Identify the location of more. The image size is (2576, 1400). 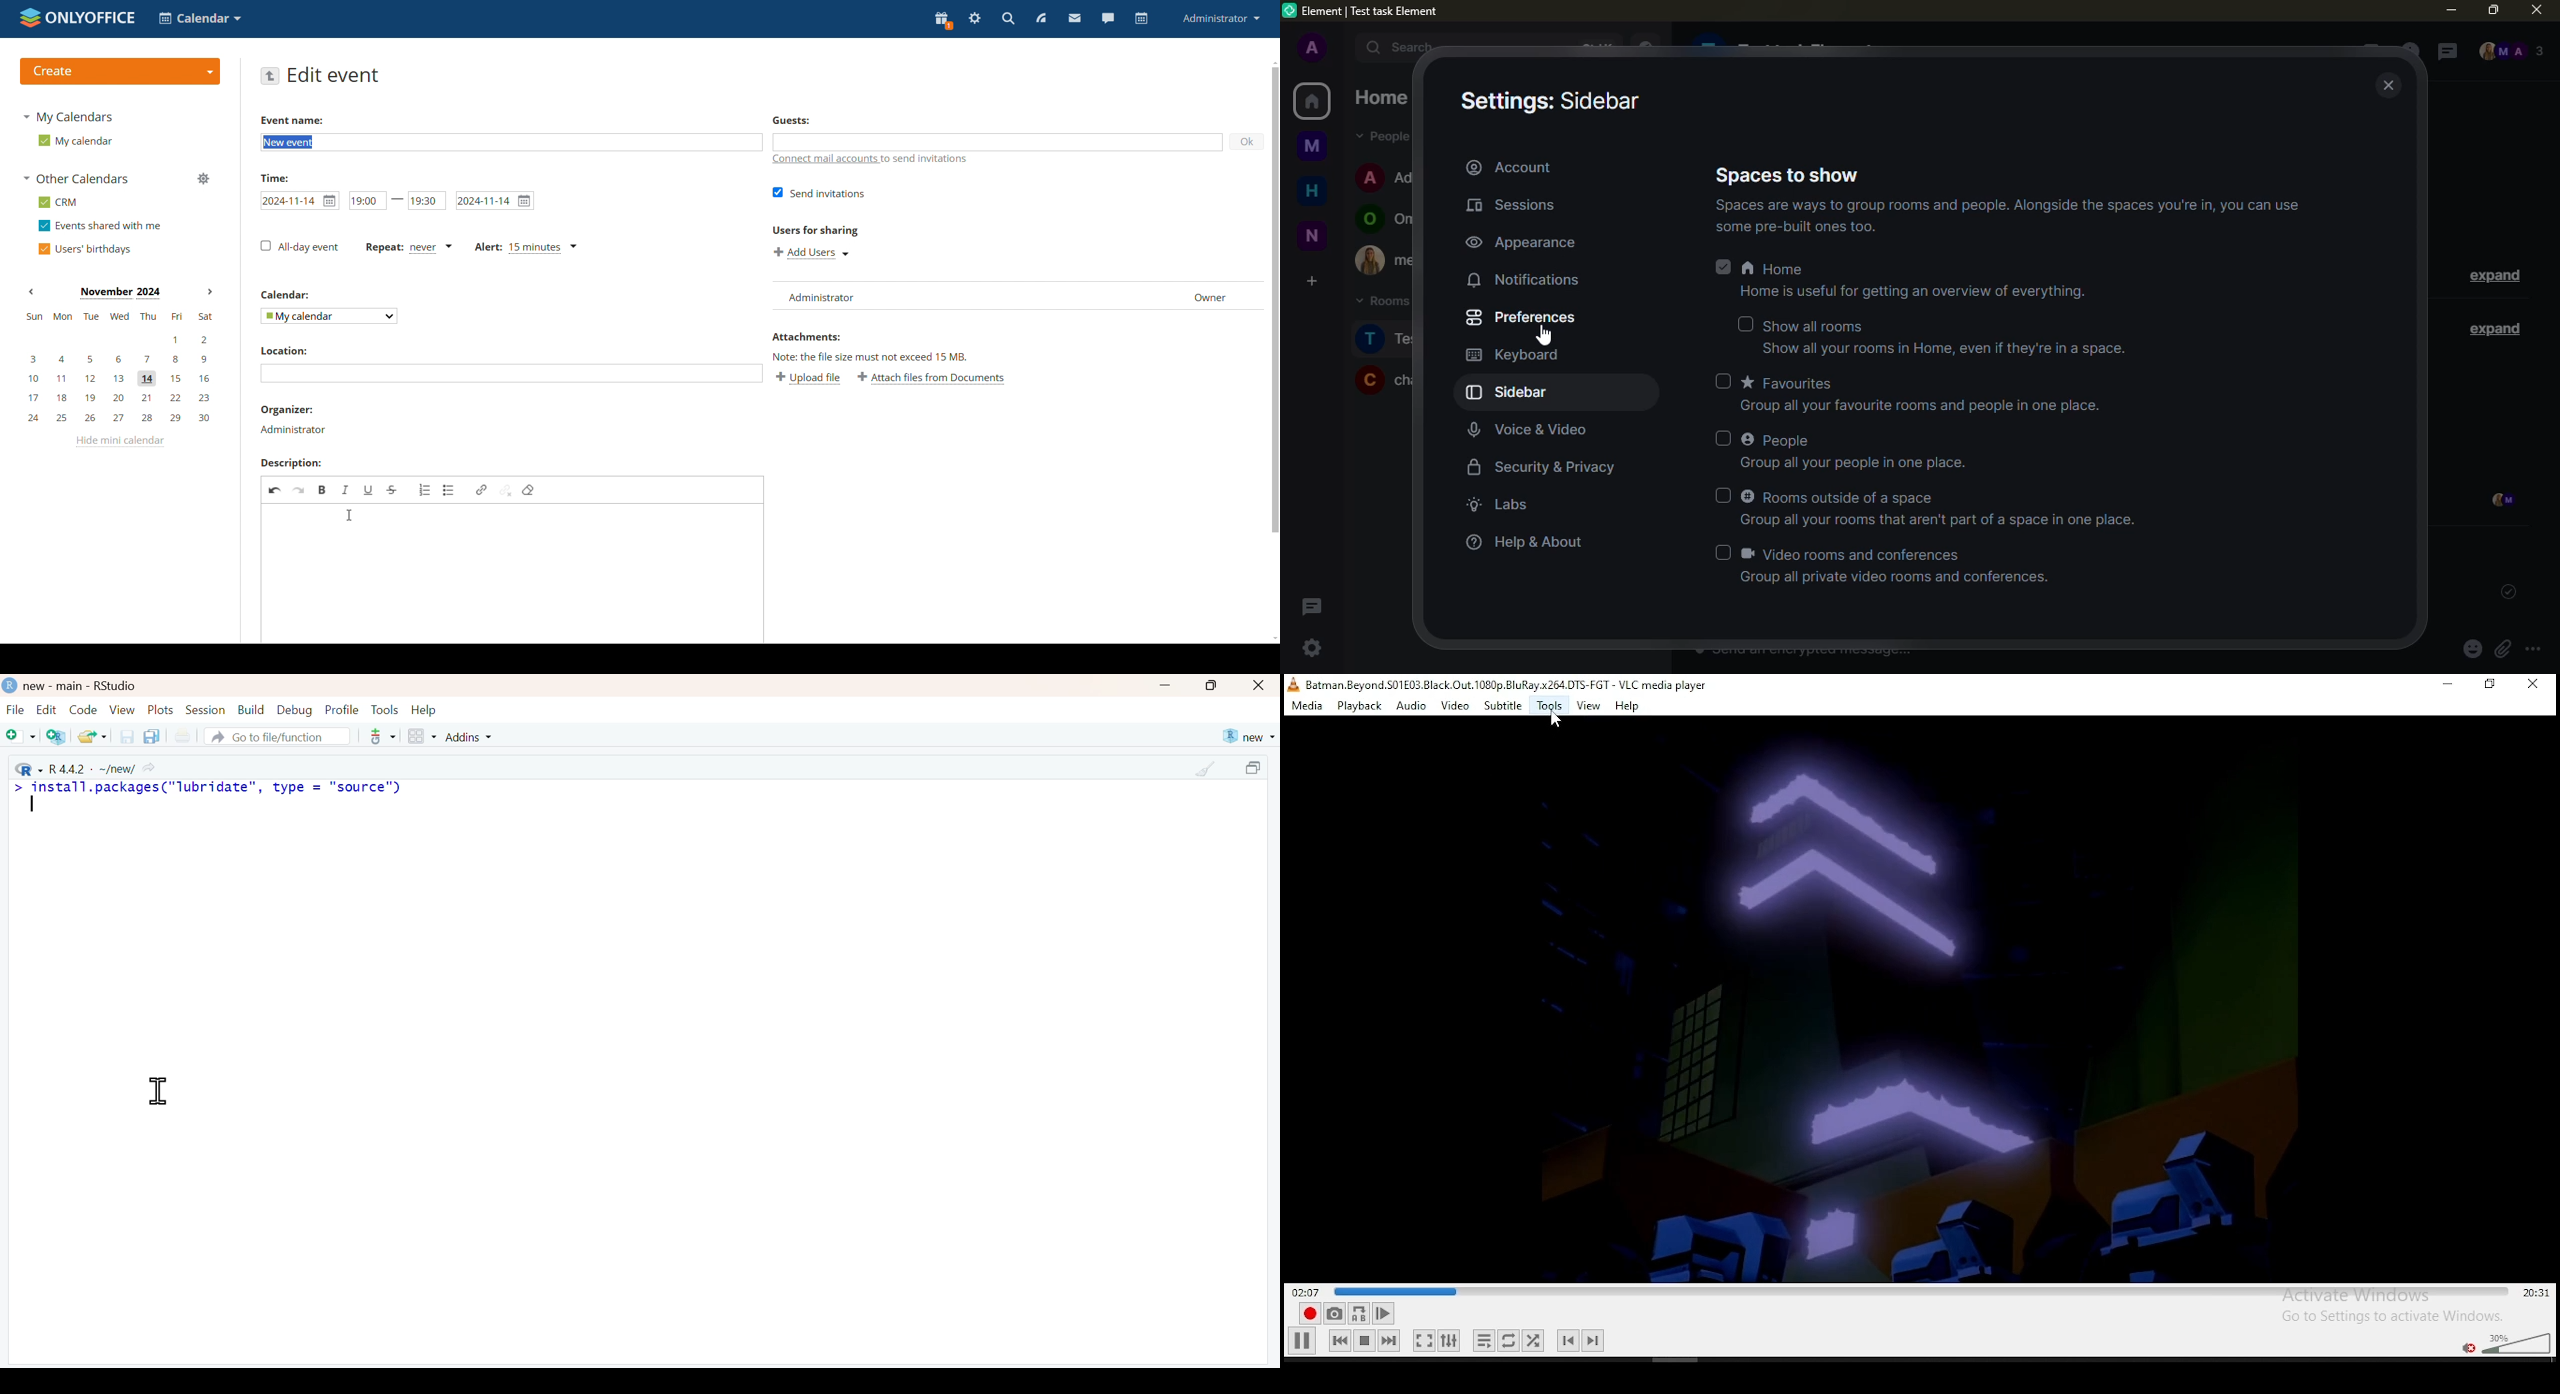
(2533, 650).